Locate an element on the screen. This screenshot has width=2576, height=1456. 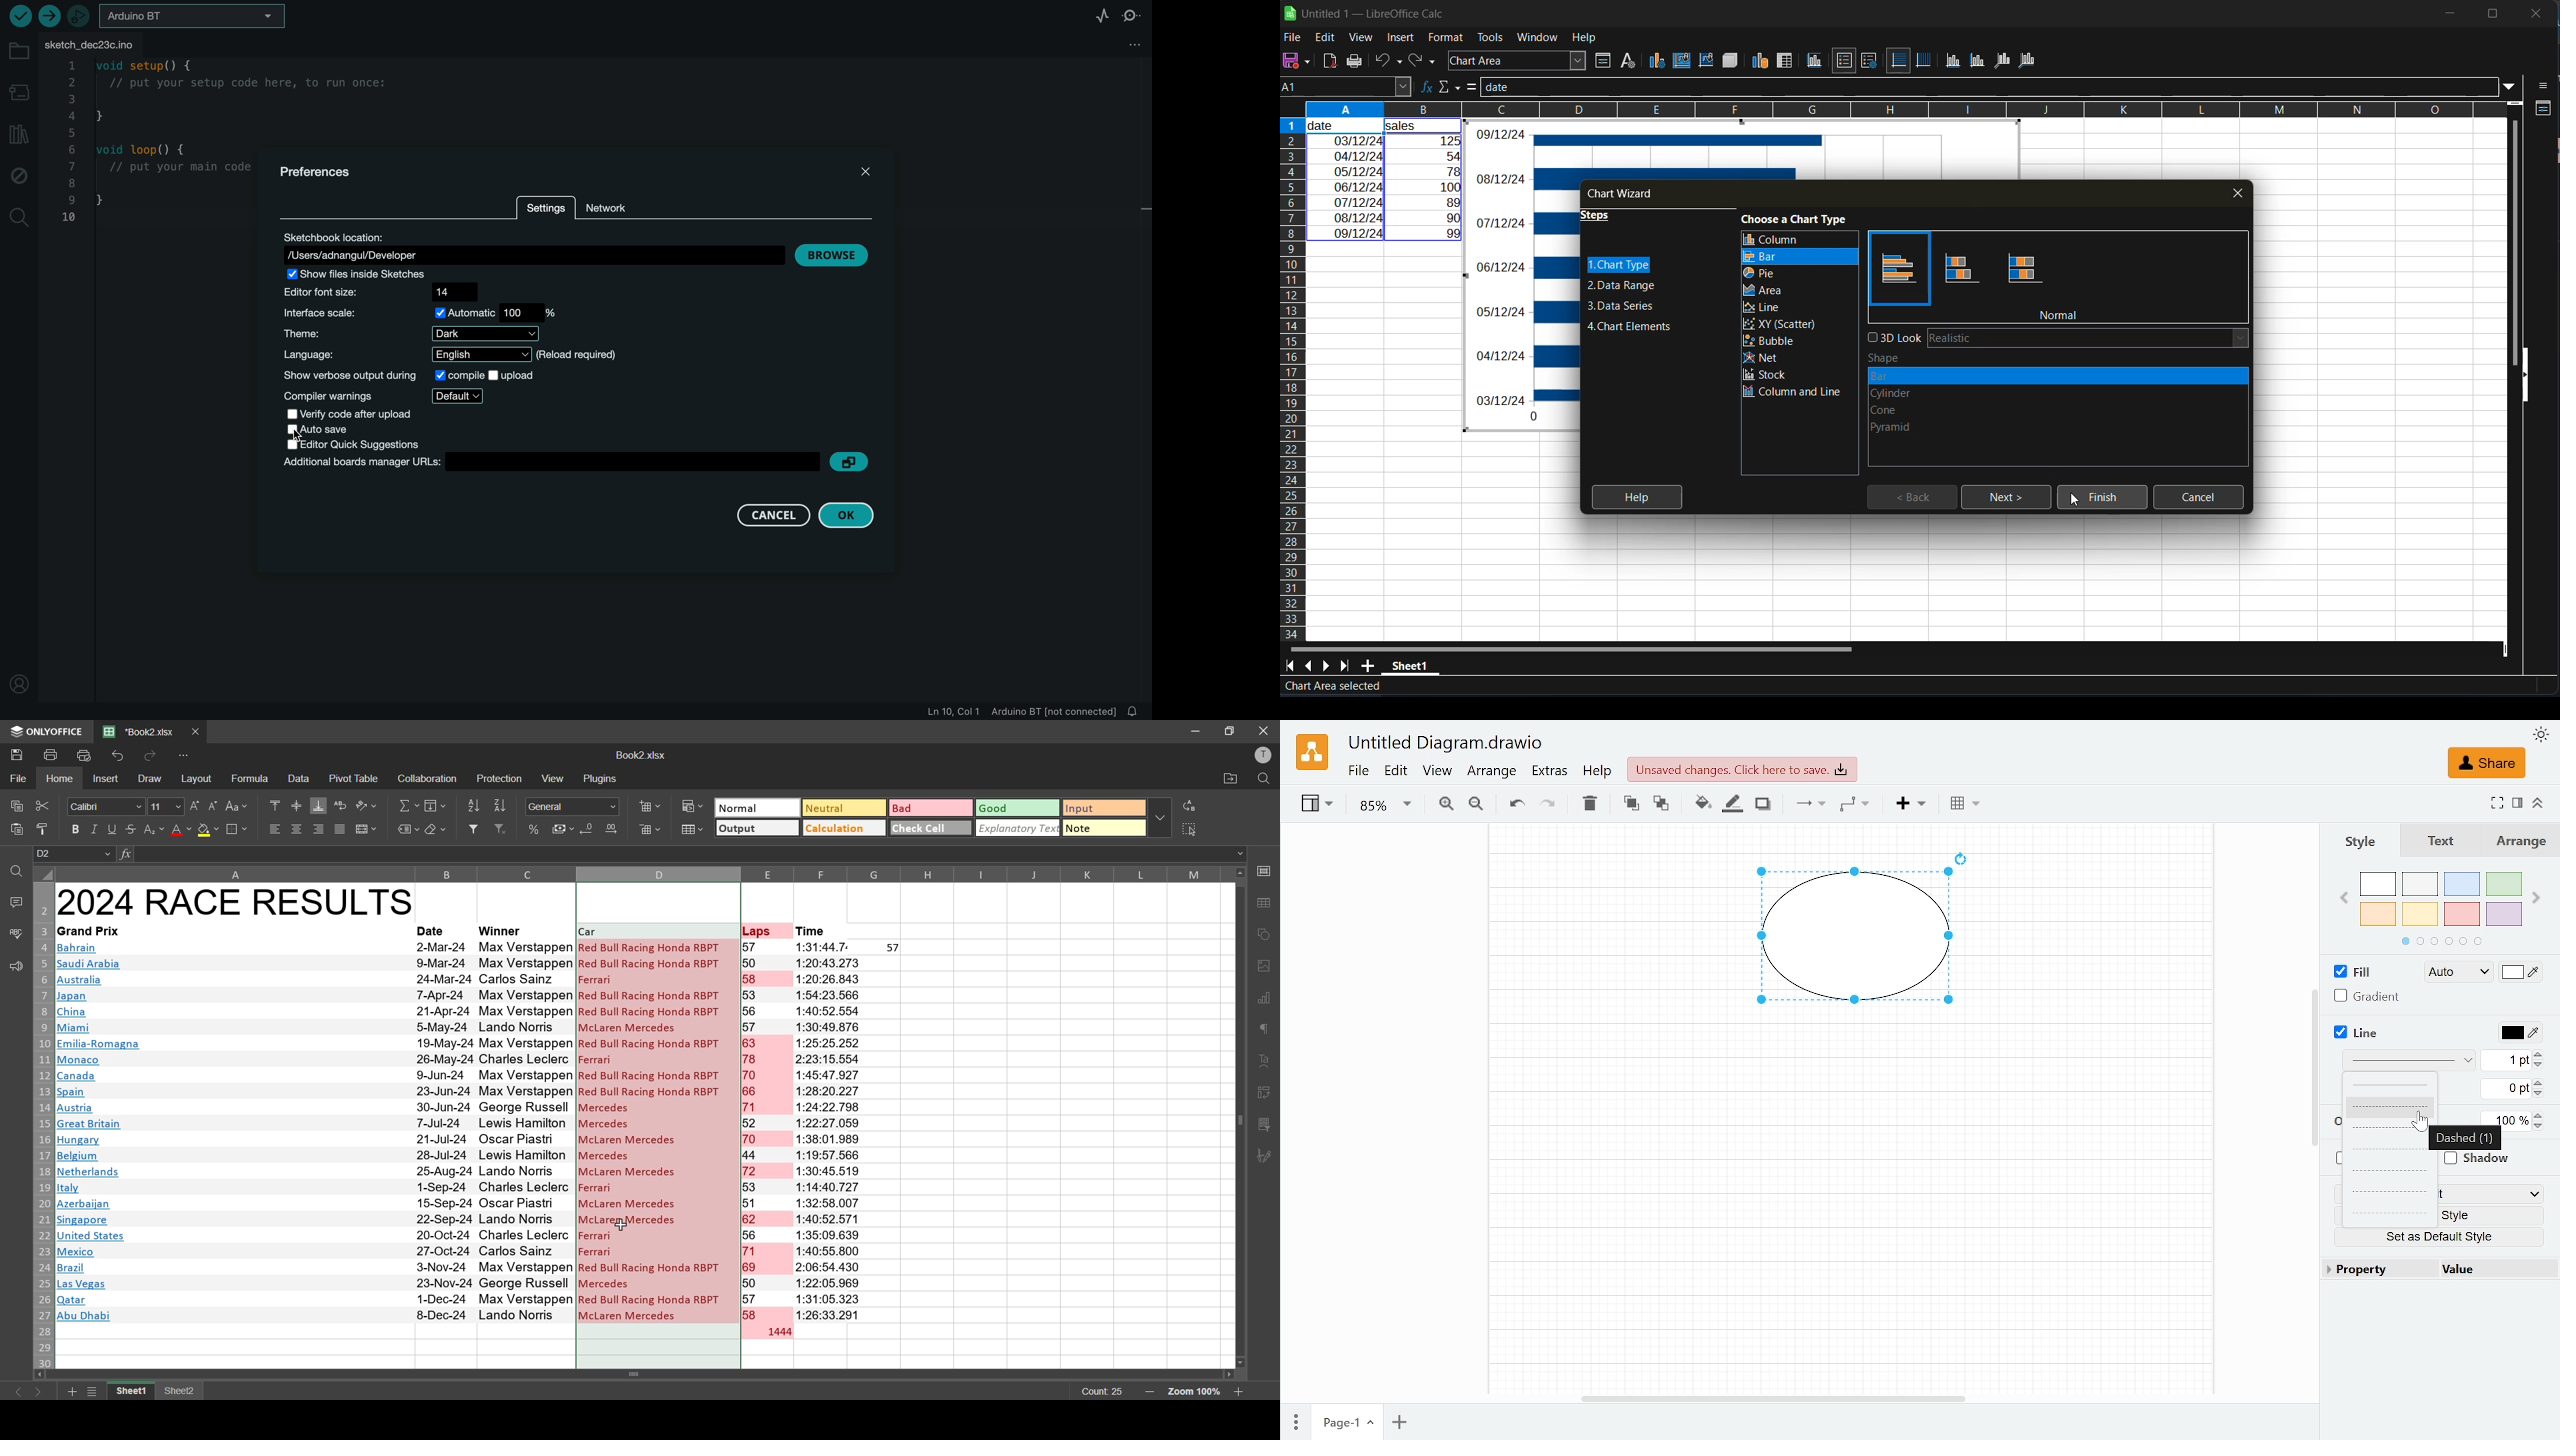
car is located at coordinates (590, 931).